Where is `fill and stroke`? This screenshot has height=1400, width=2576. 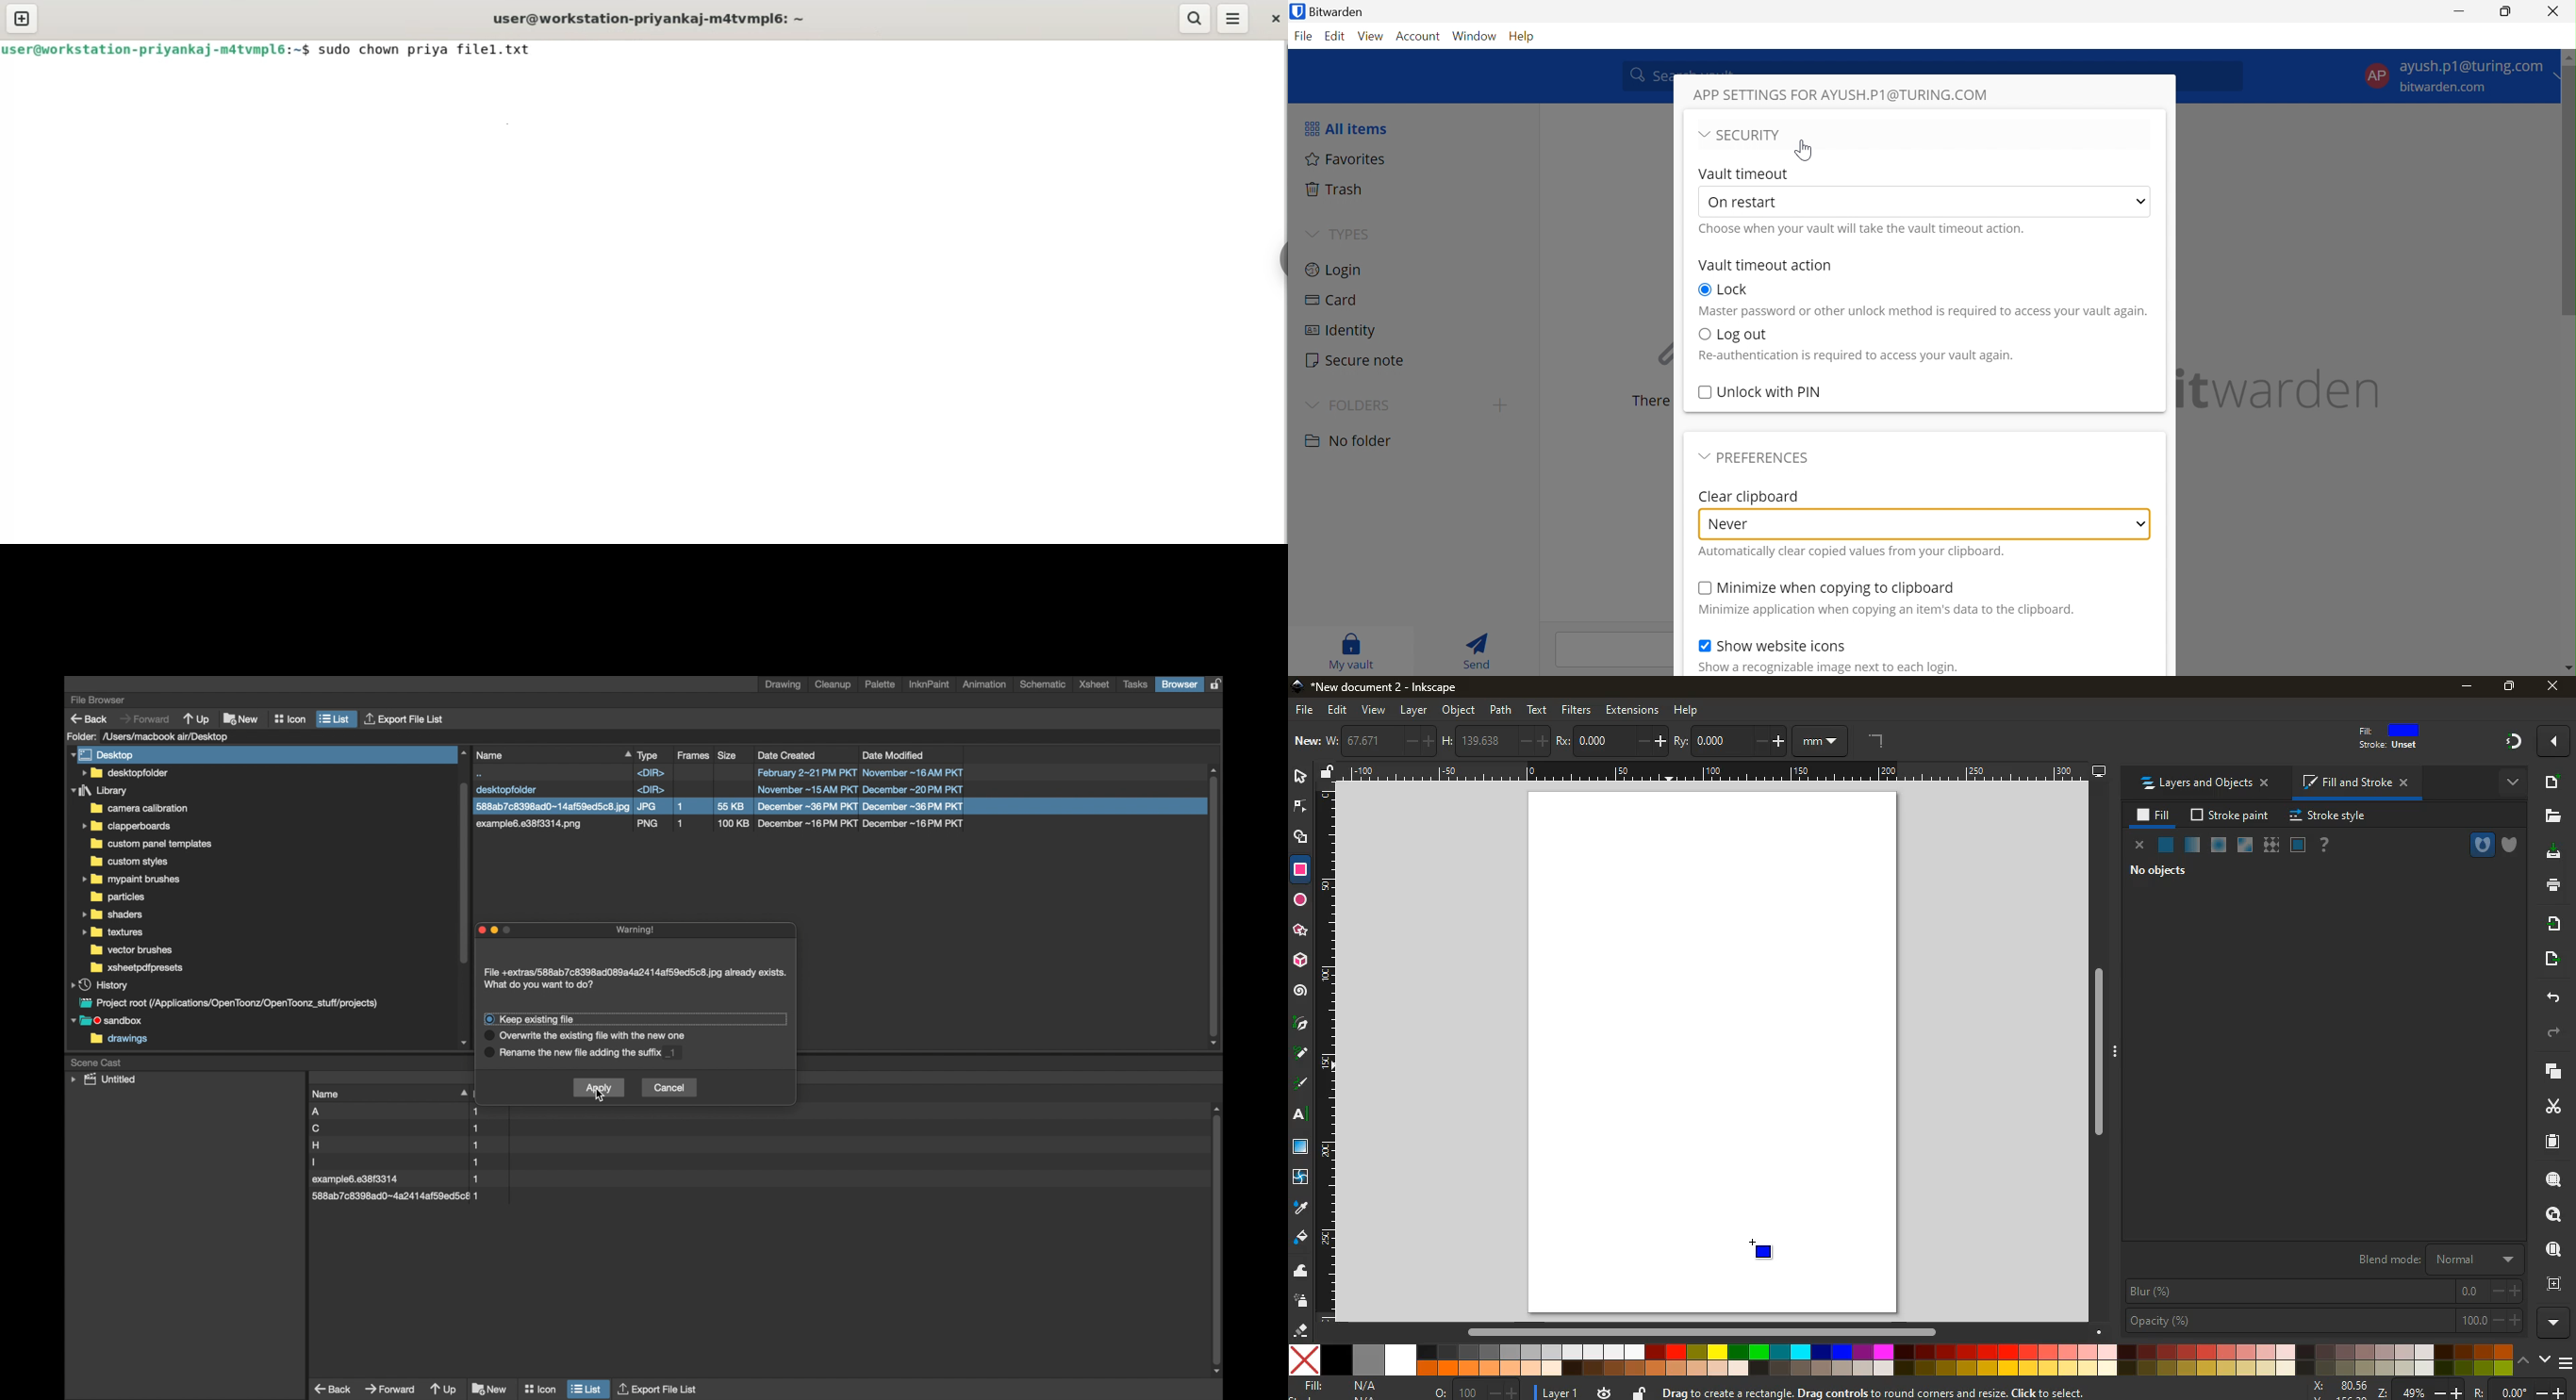 fill and stroke is located at coordinates (2354, 782).